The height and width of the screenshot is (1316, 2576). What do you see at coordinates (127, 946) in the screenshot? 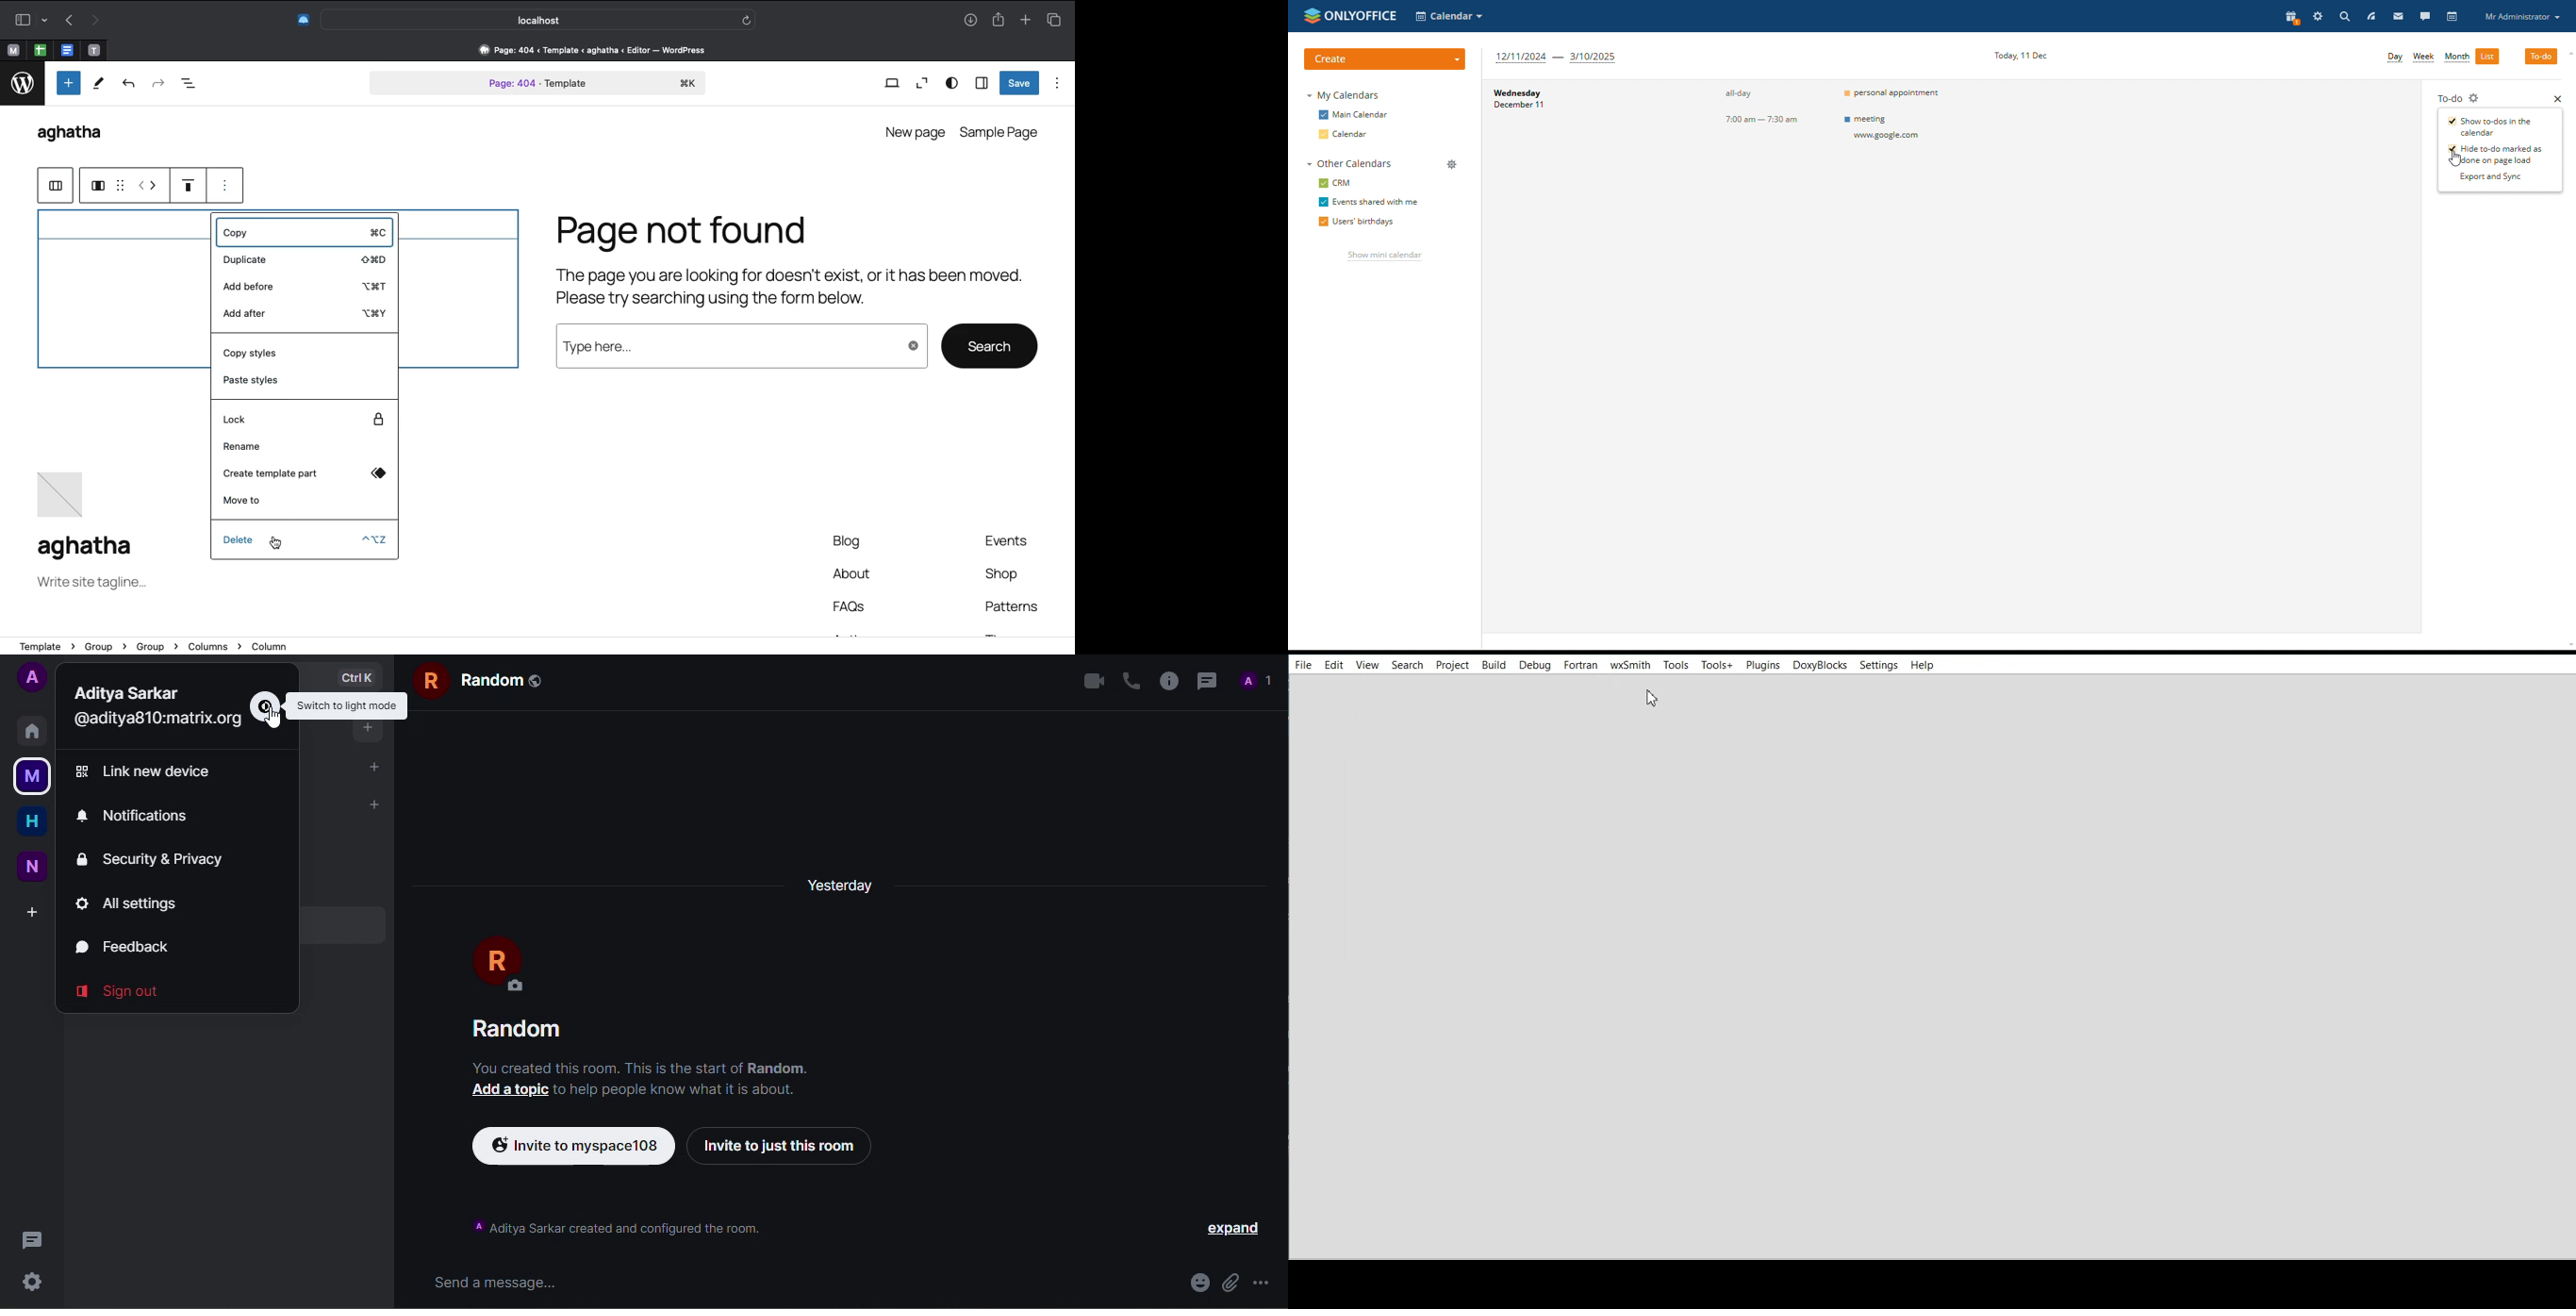
I see `feedback` at bounding box center [127, 946].